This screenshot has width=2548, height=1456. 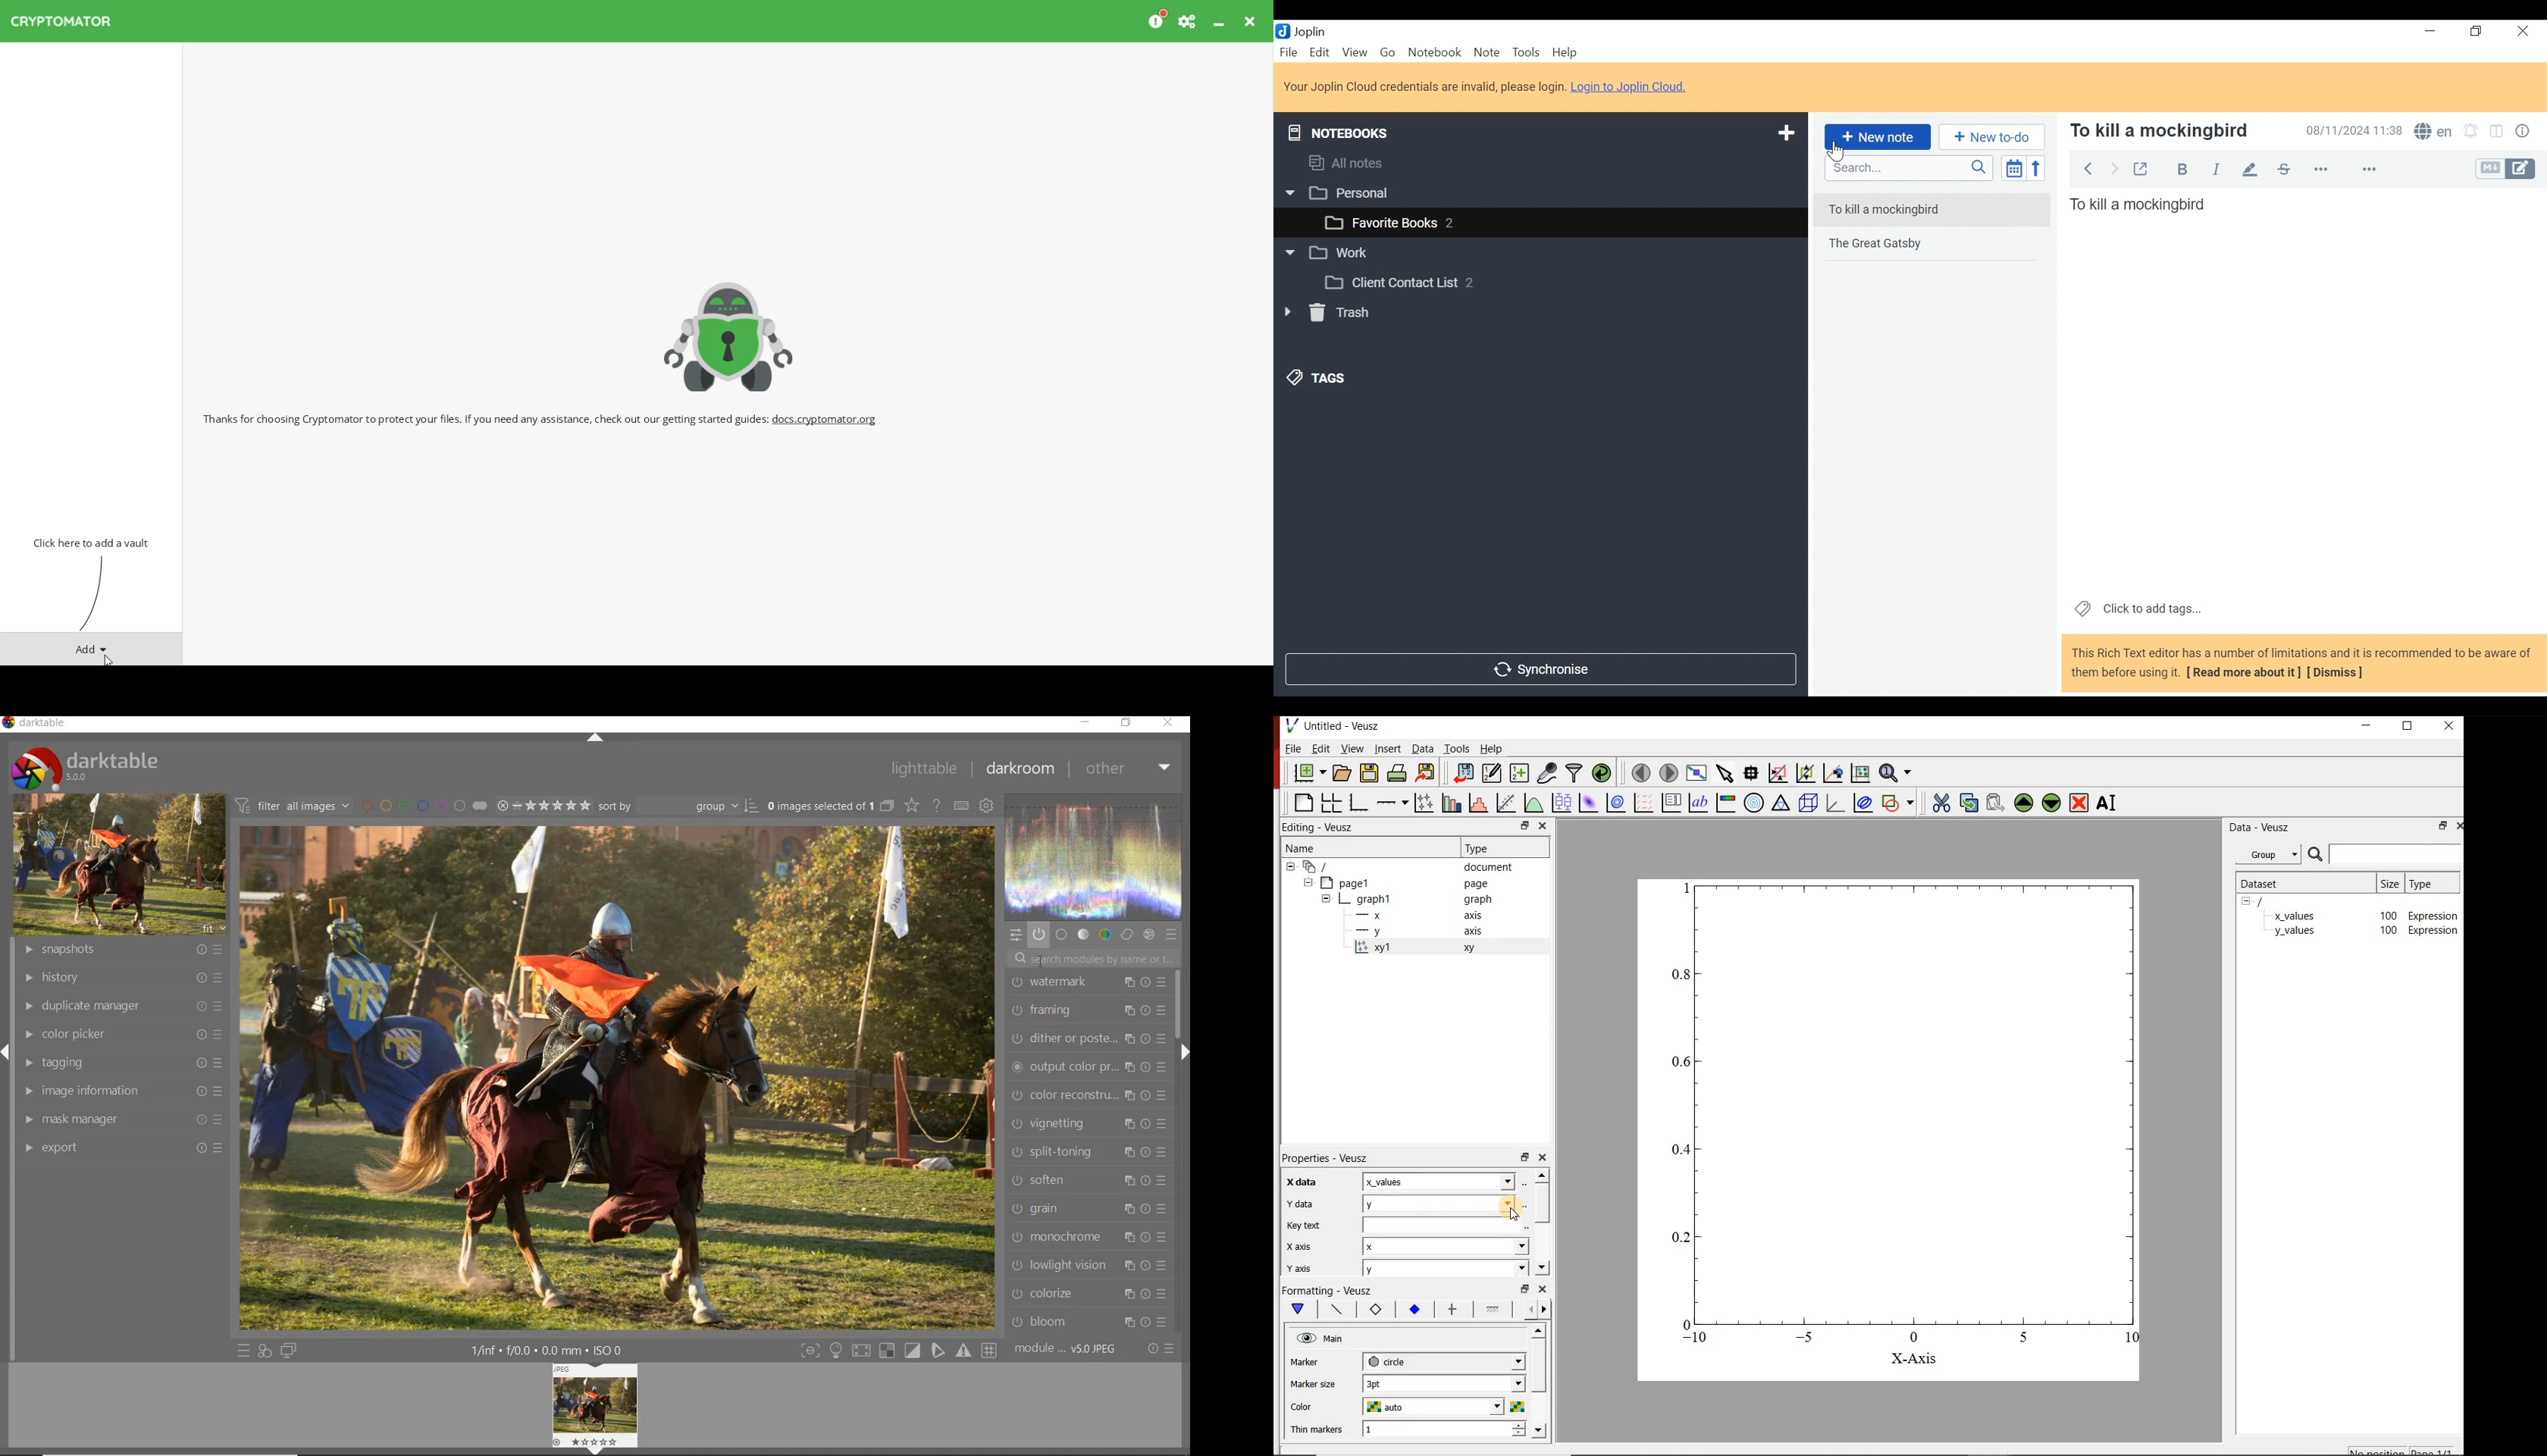 What do you see at coordinates (2433, 133) in the screenshot?
I see `Spell Checker` at bounding box center [2433, 133].